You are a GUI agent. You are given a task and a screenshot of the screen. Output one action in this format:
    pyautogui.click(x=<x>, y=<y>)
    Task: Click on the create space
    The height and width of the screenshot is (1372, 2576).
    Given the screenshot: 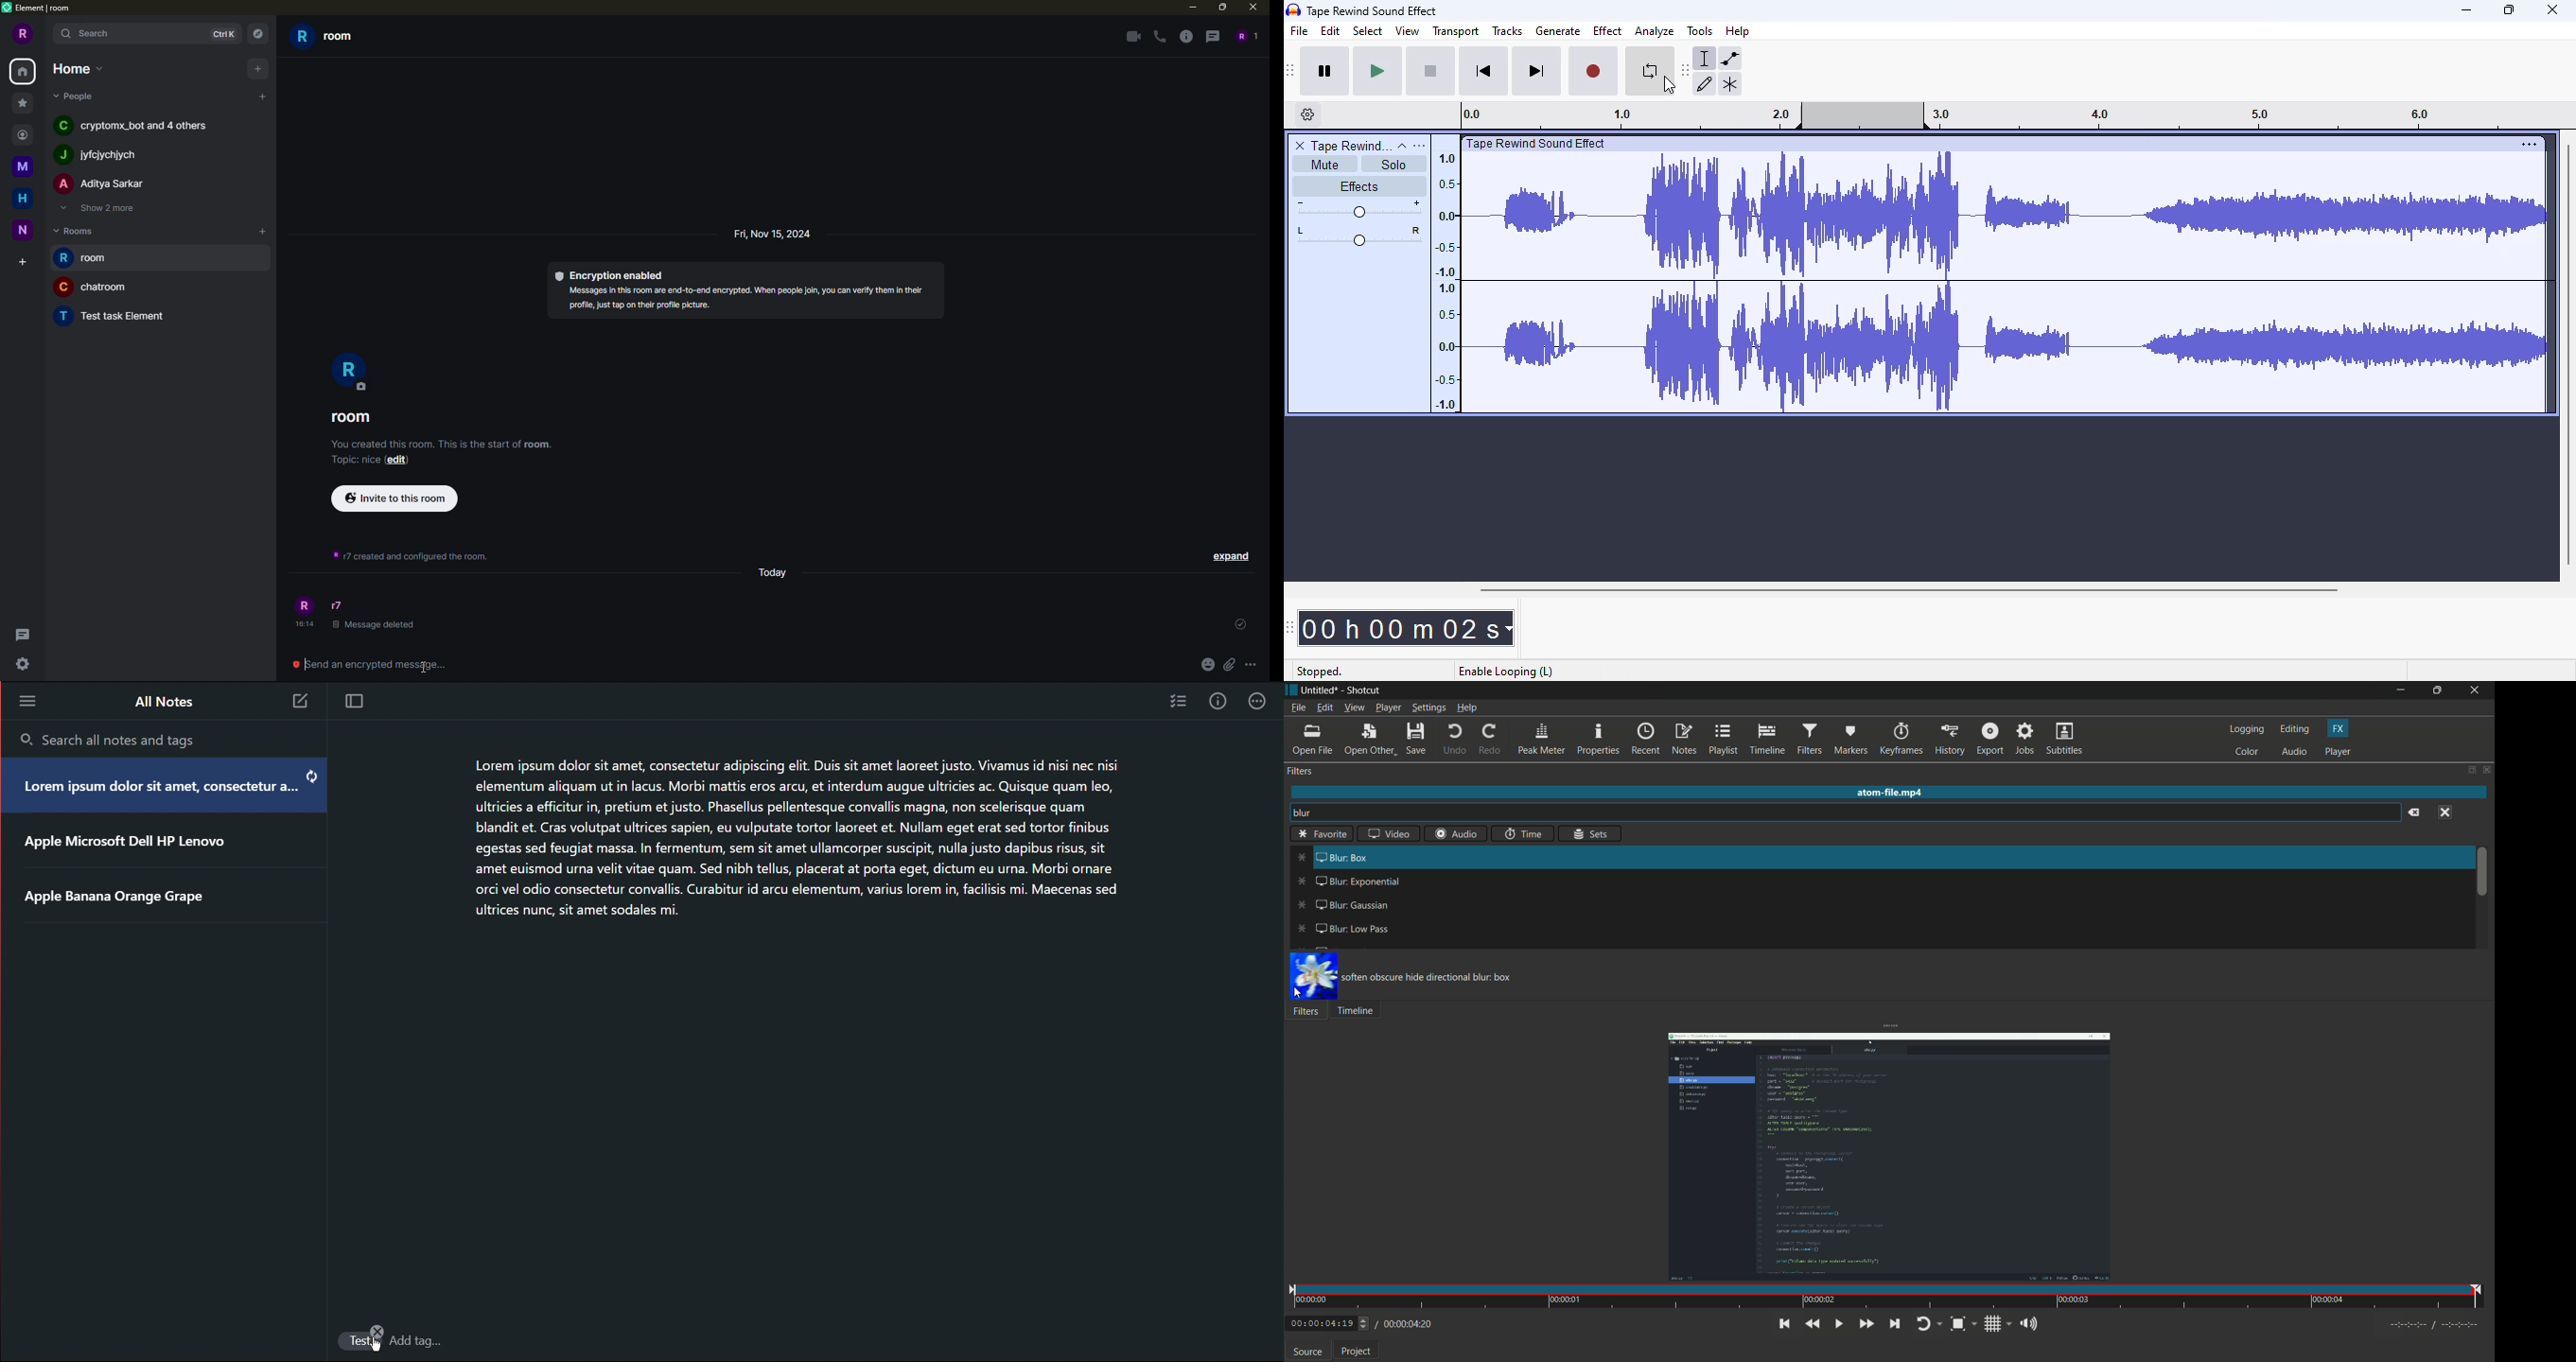 What is the action you would take?
    pyautogui.click(x=19, y=260)
    